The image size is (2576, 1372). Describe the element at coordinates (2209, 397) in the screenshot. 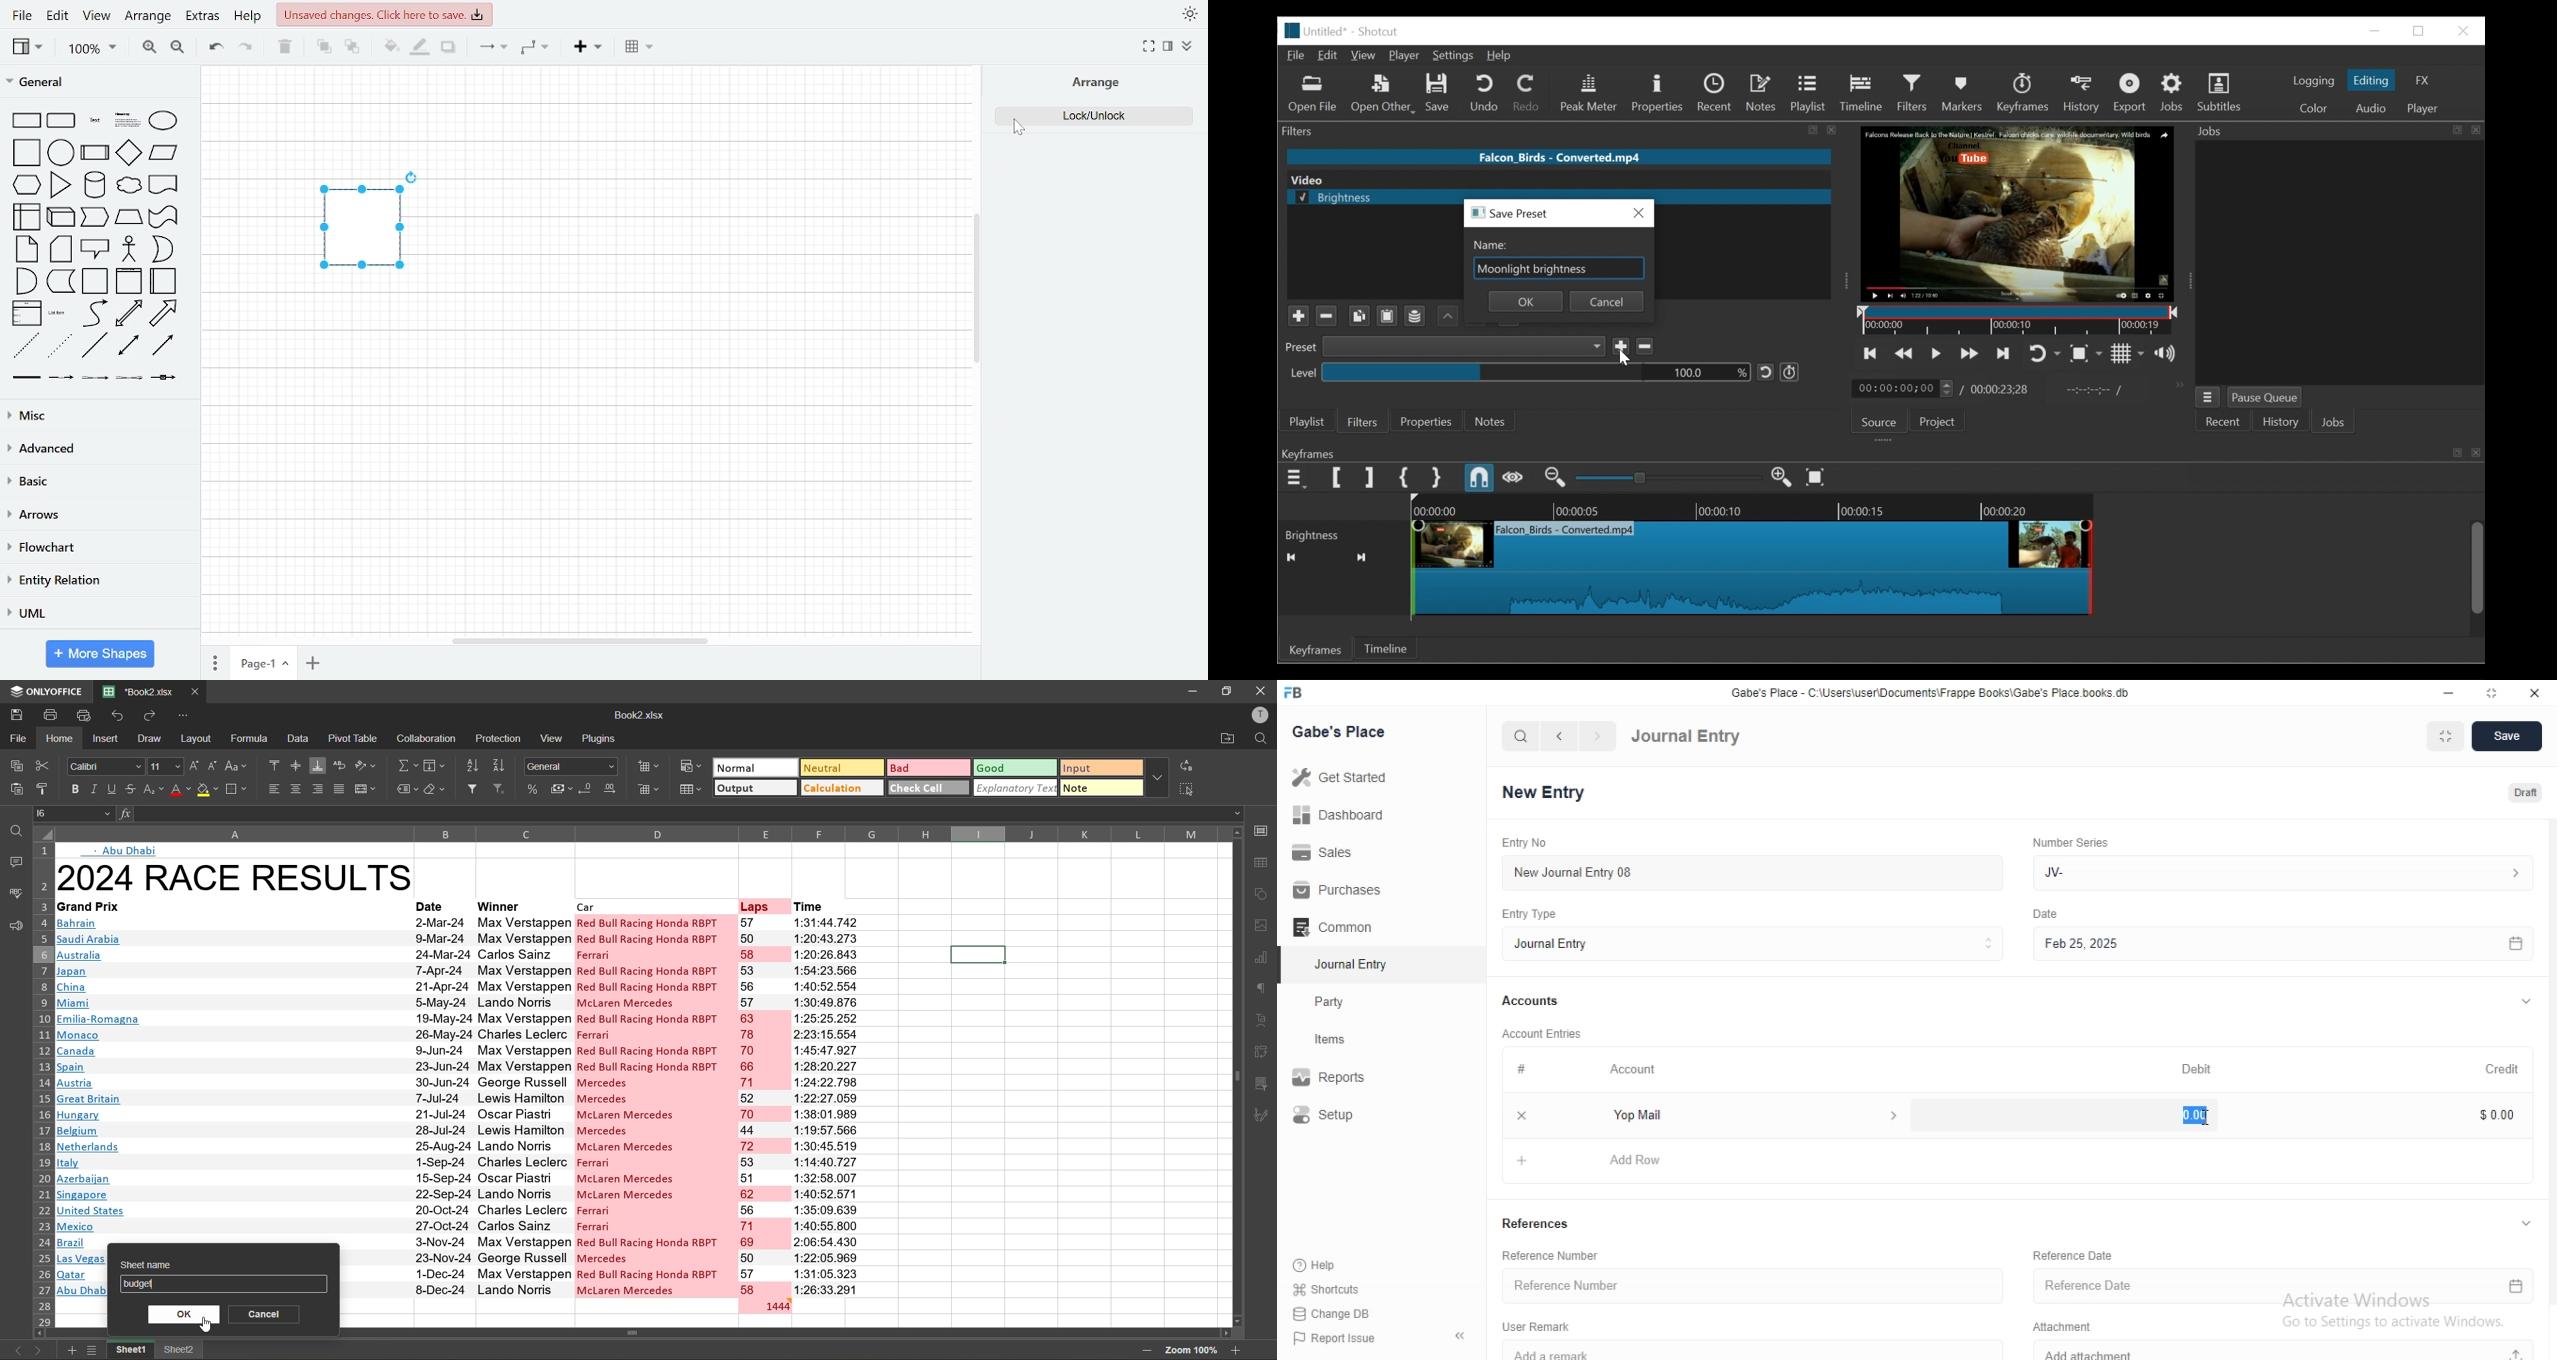

I see `Jobs Menu` at that location.